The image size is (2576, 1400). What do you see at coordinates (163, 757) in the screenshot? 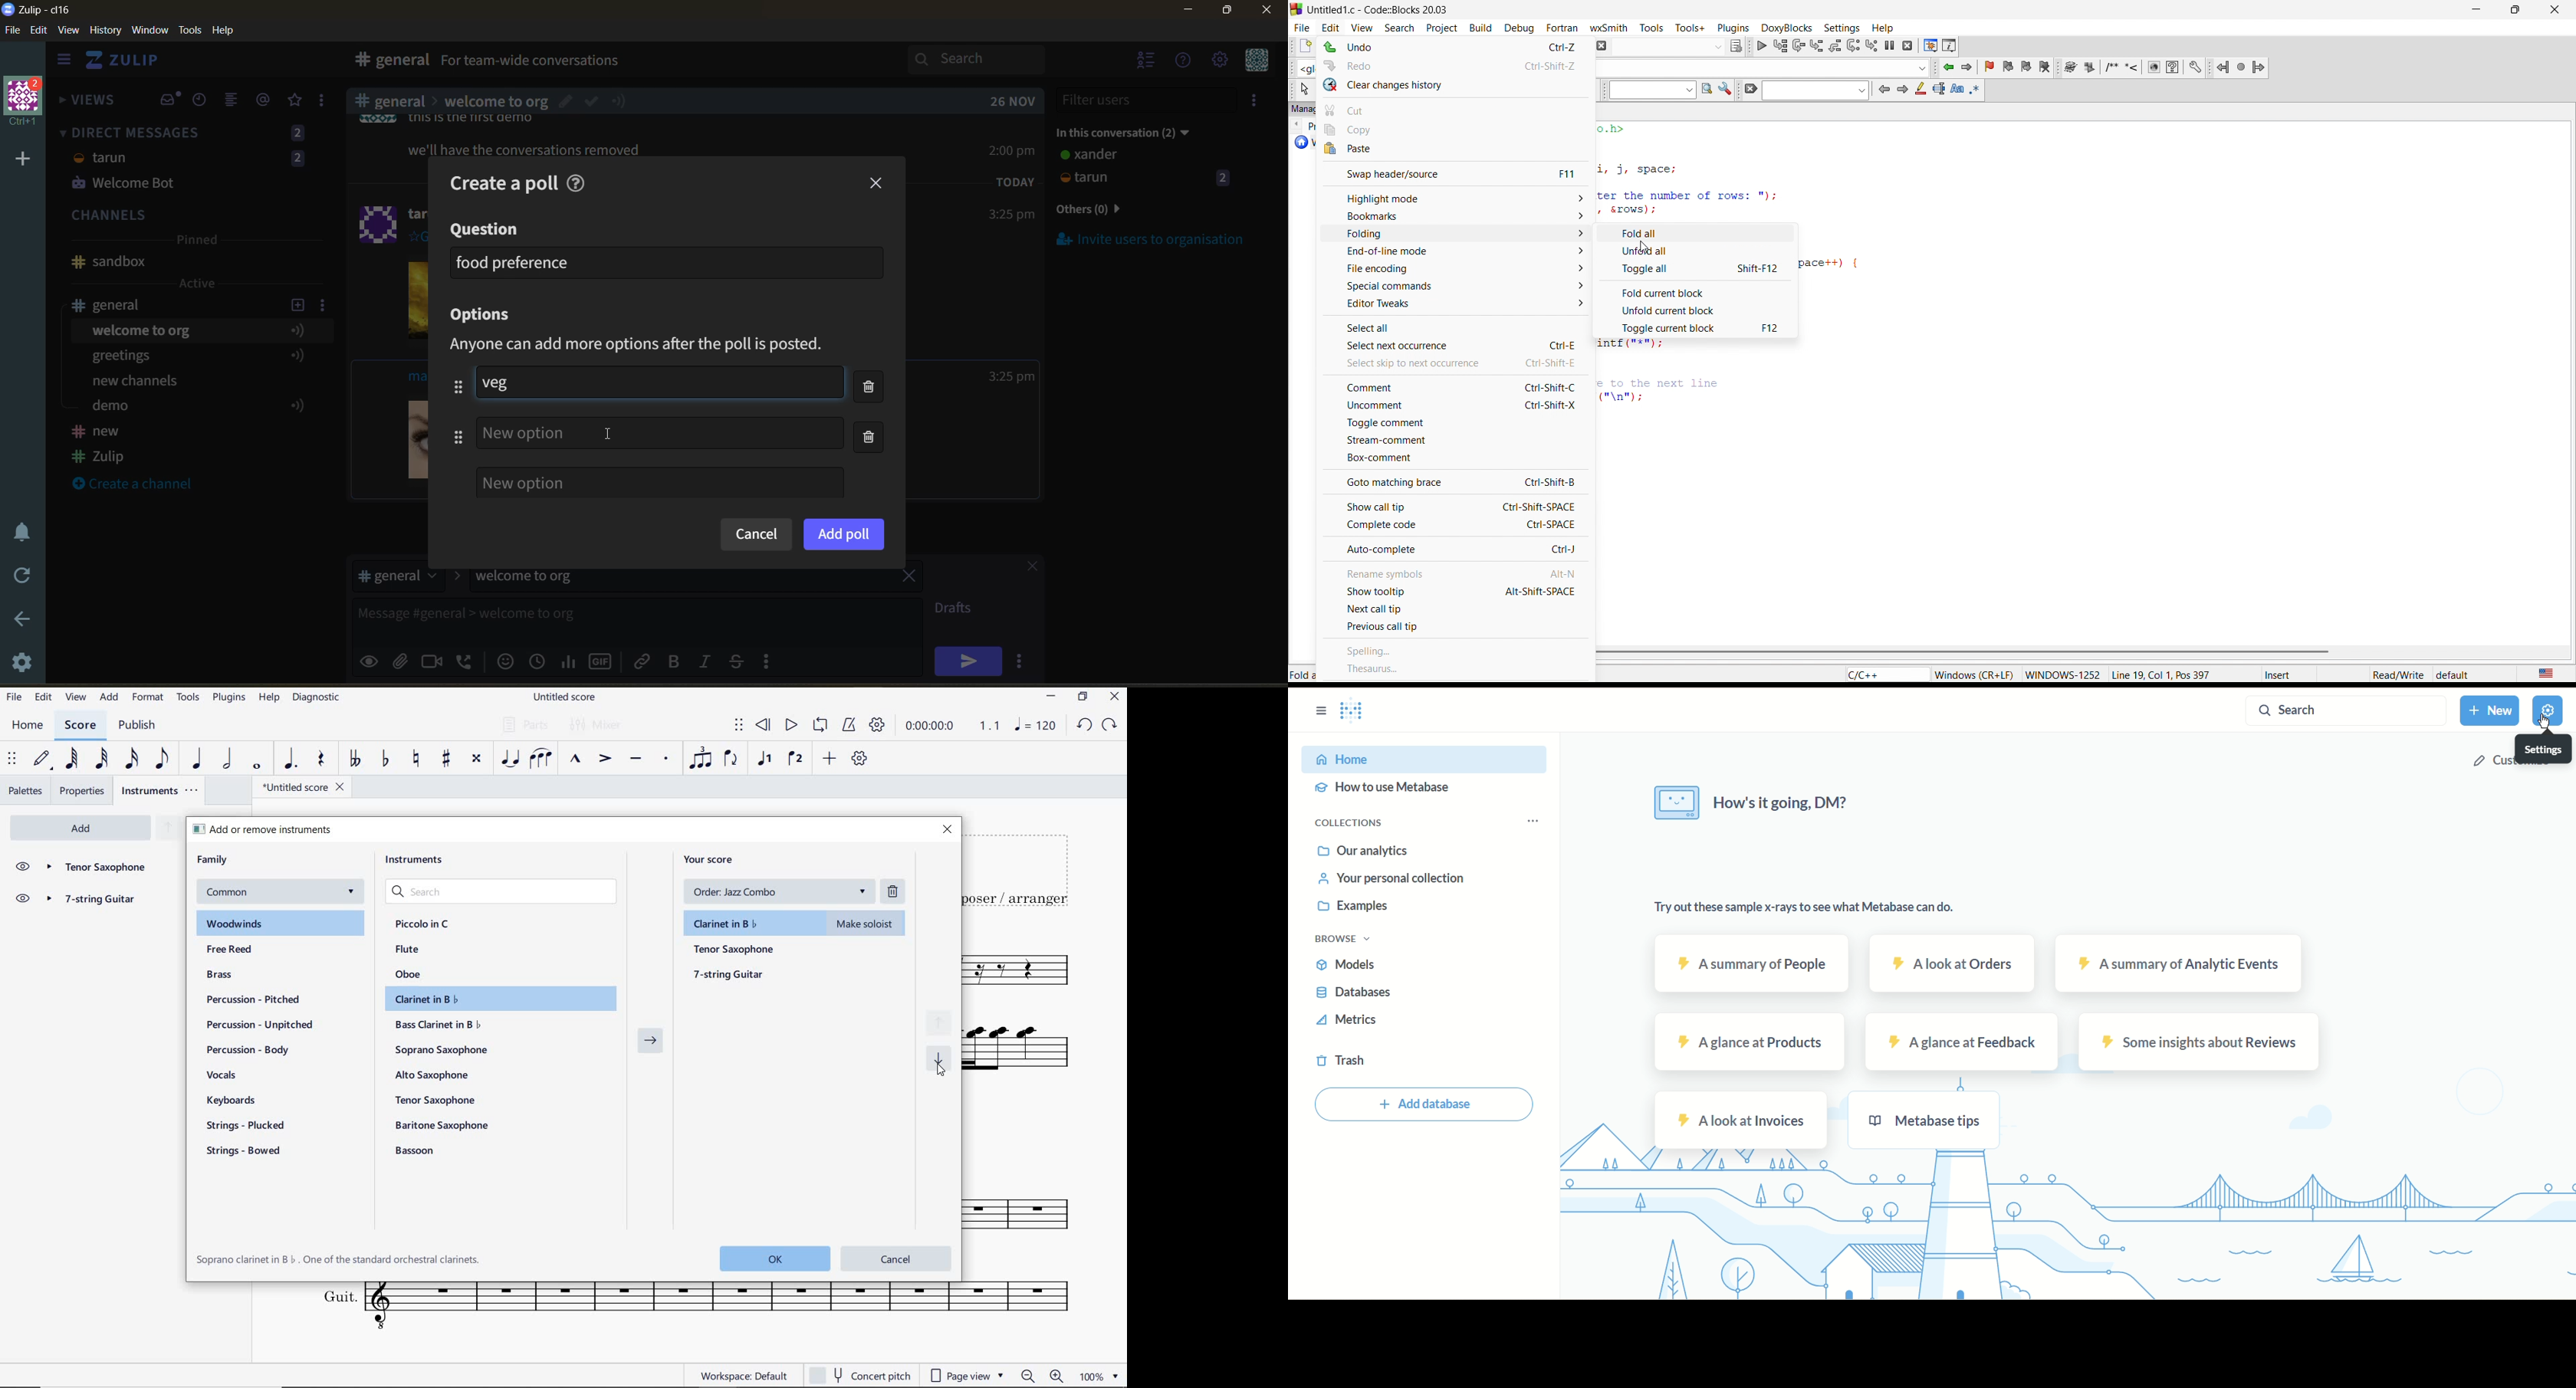
I see `EIGHTH NOTE` at bounding box center [163, 757].